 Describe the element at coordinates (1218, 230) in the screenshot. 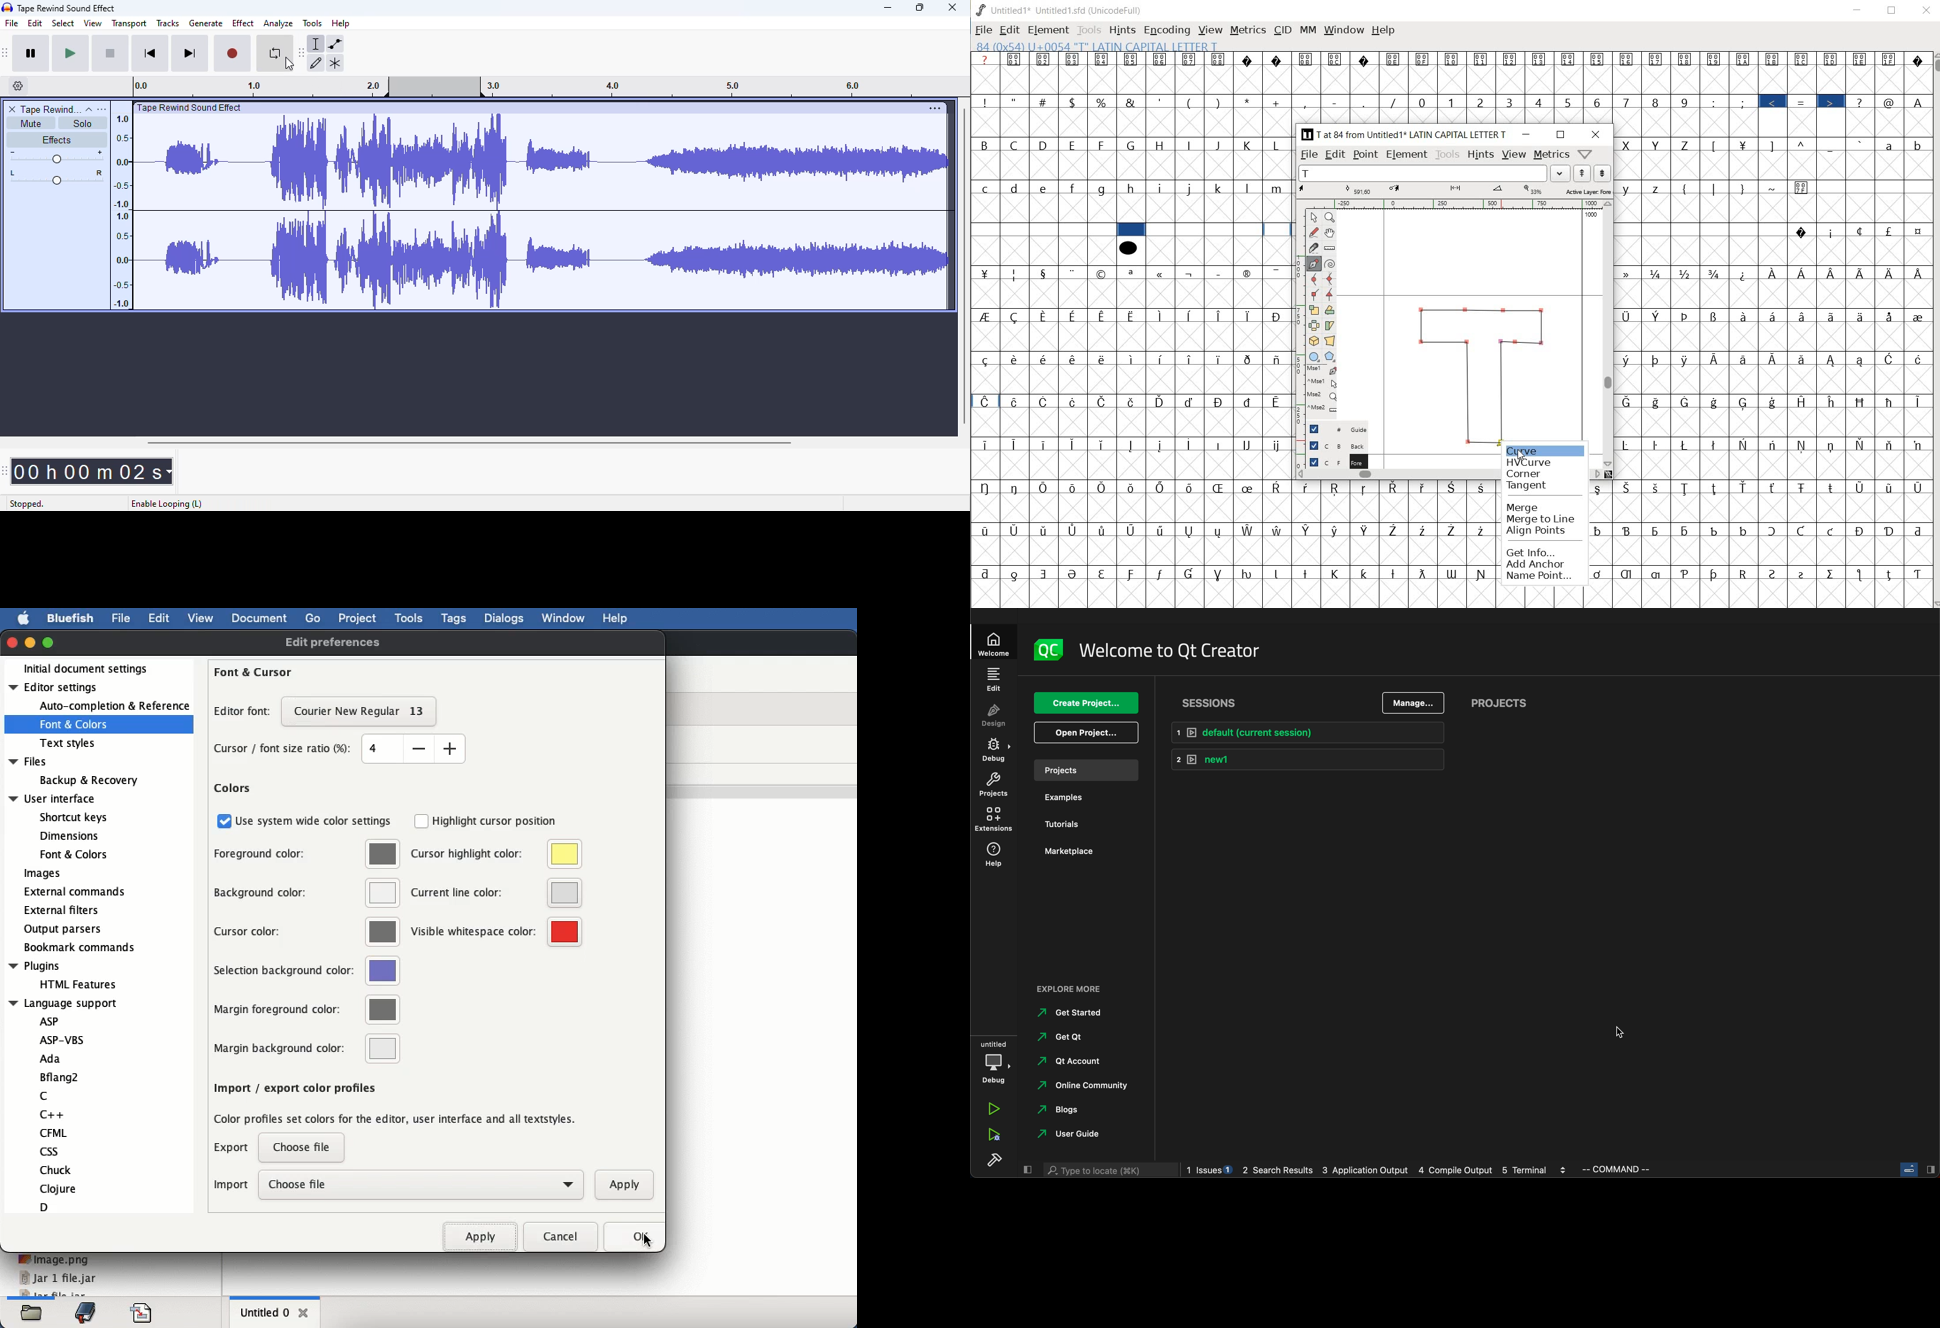

I see `empty spaces` at that location.